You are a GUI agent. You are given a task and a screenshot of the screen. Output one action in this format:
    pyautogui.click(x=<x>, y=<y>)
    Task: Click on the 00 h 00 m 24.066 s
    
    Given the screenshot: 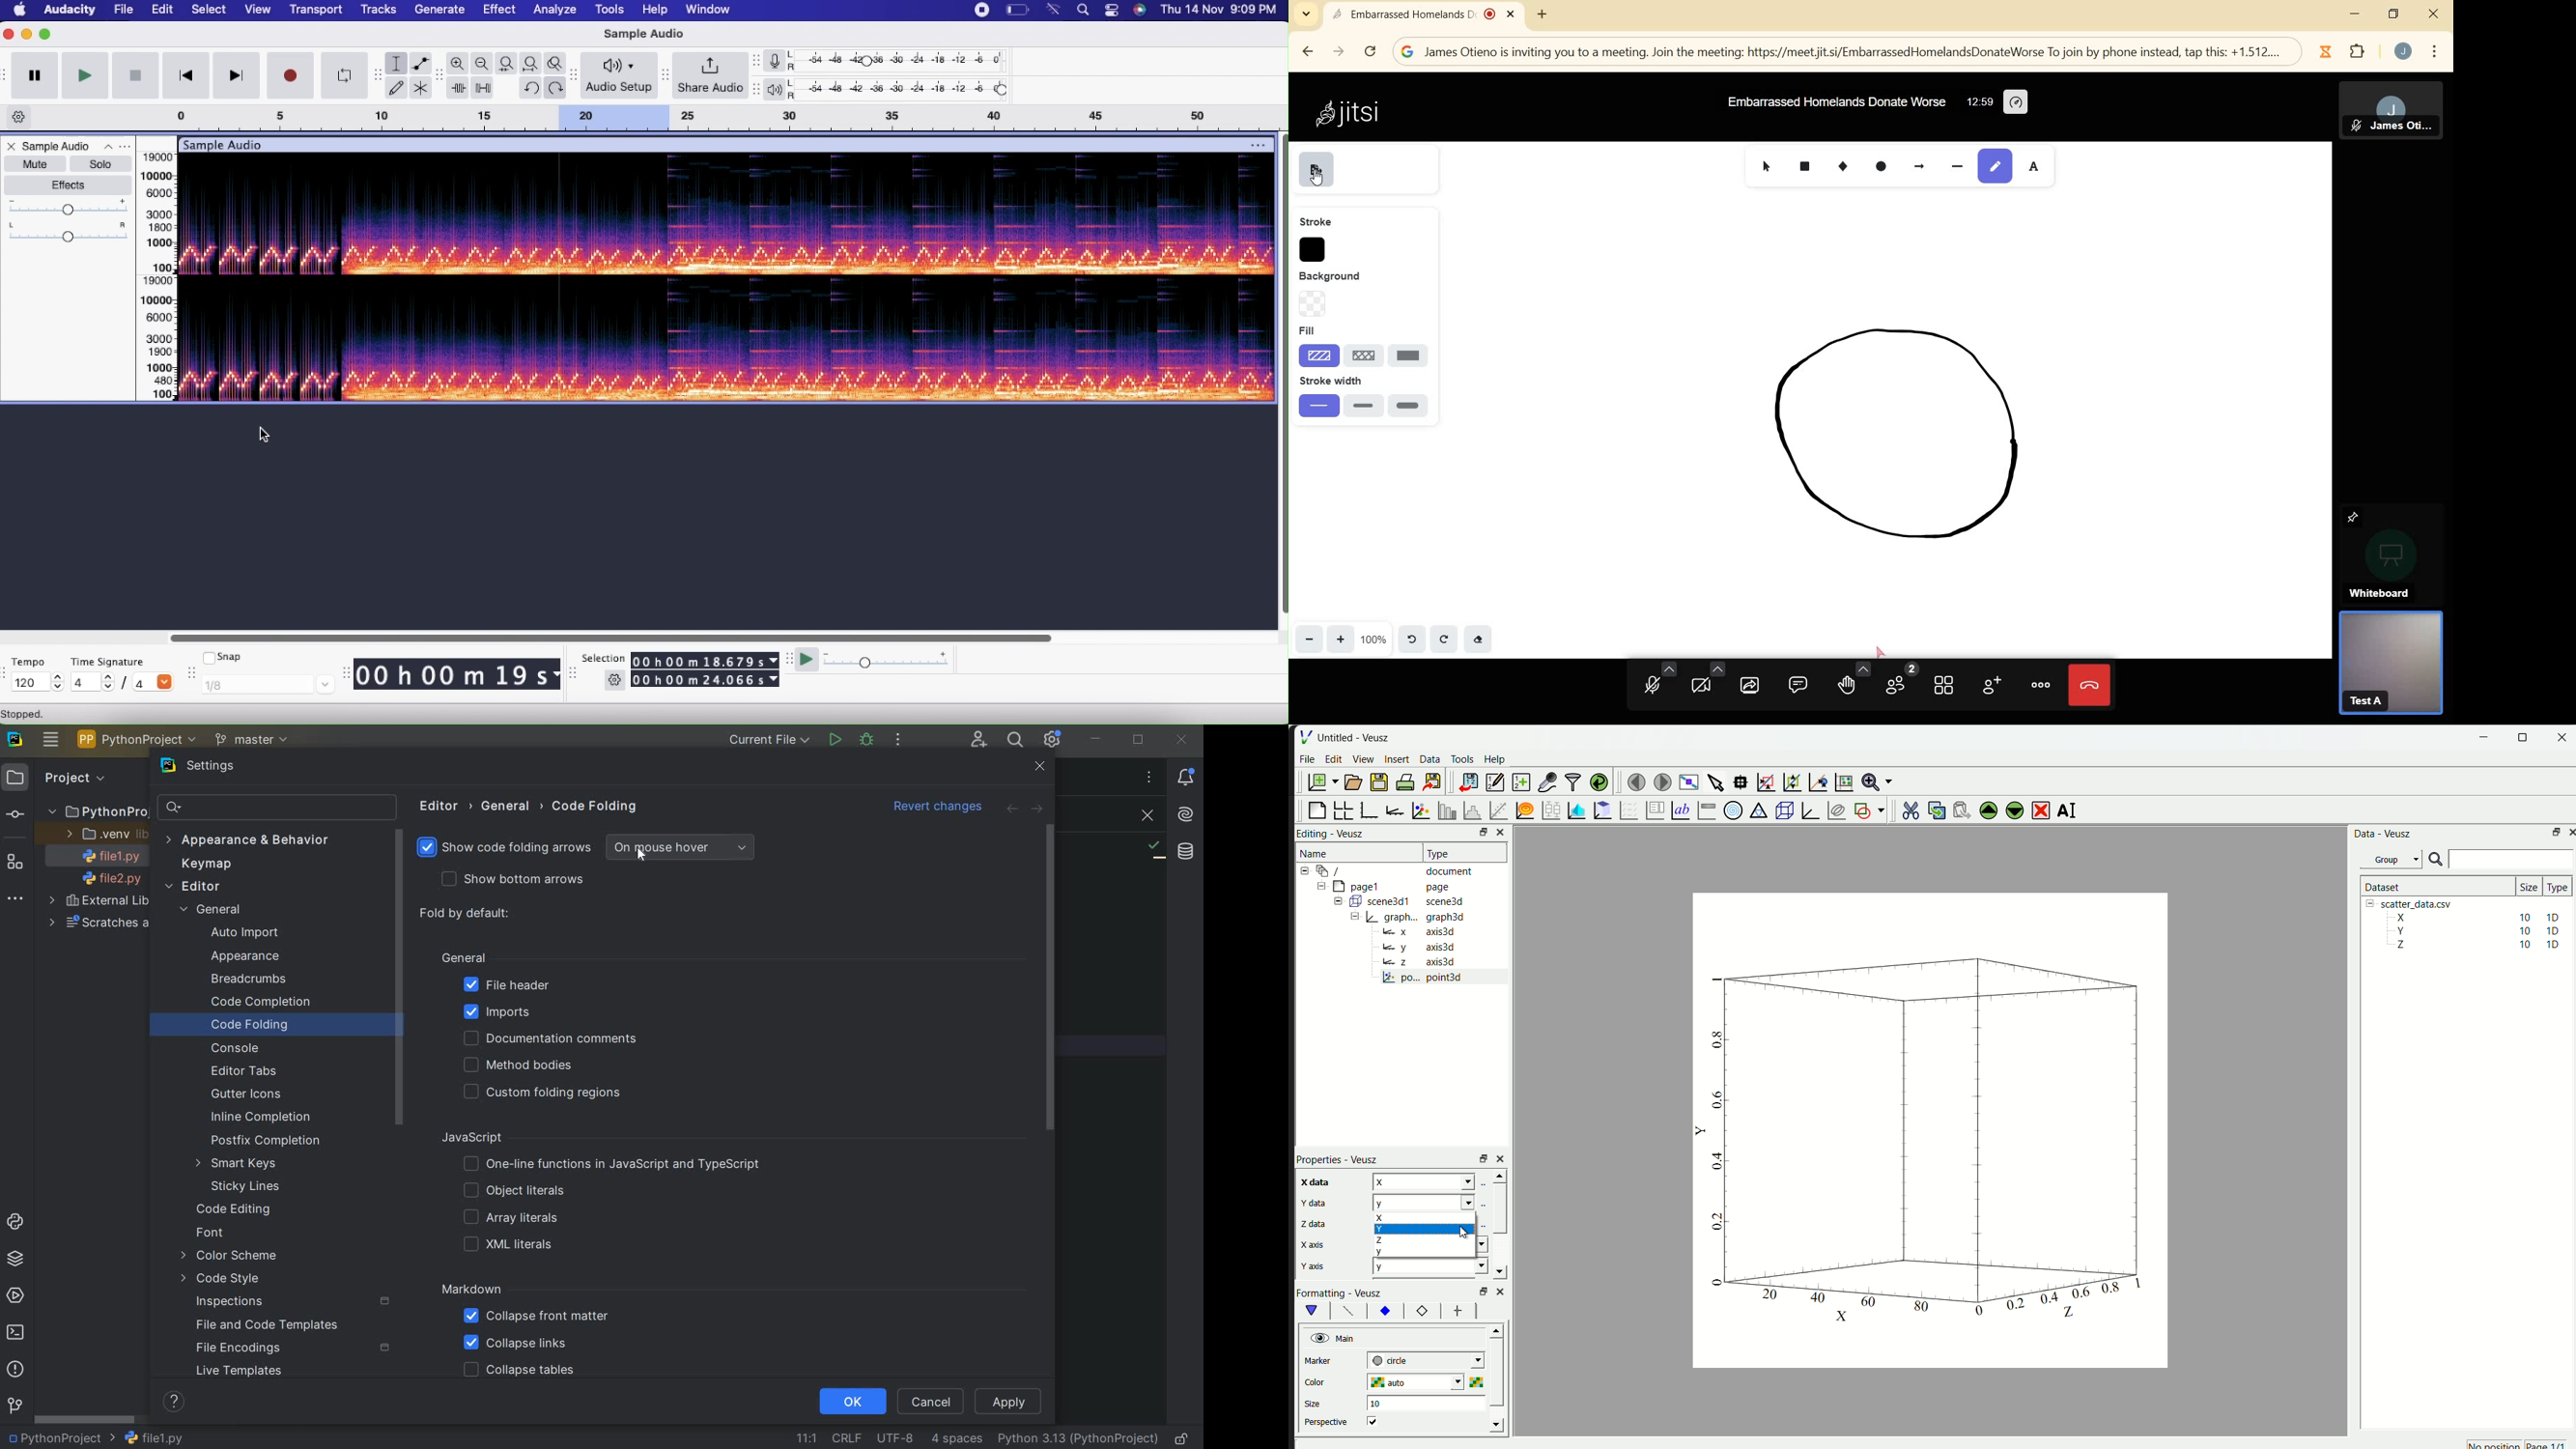 What is the action you would take?
    pyautogui.click(x=706, y=678)
    